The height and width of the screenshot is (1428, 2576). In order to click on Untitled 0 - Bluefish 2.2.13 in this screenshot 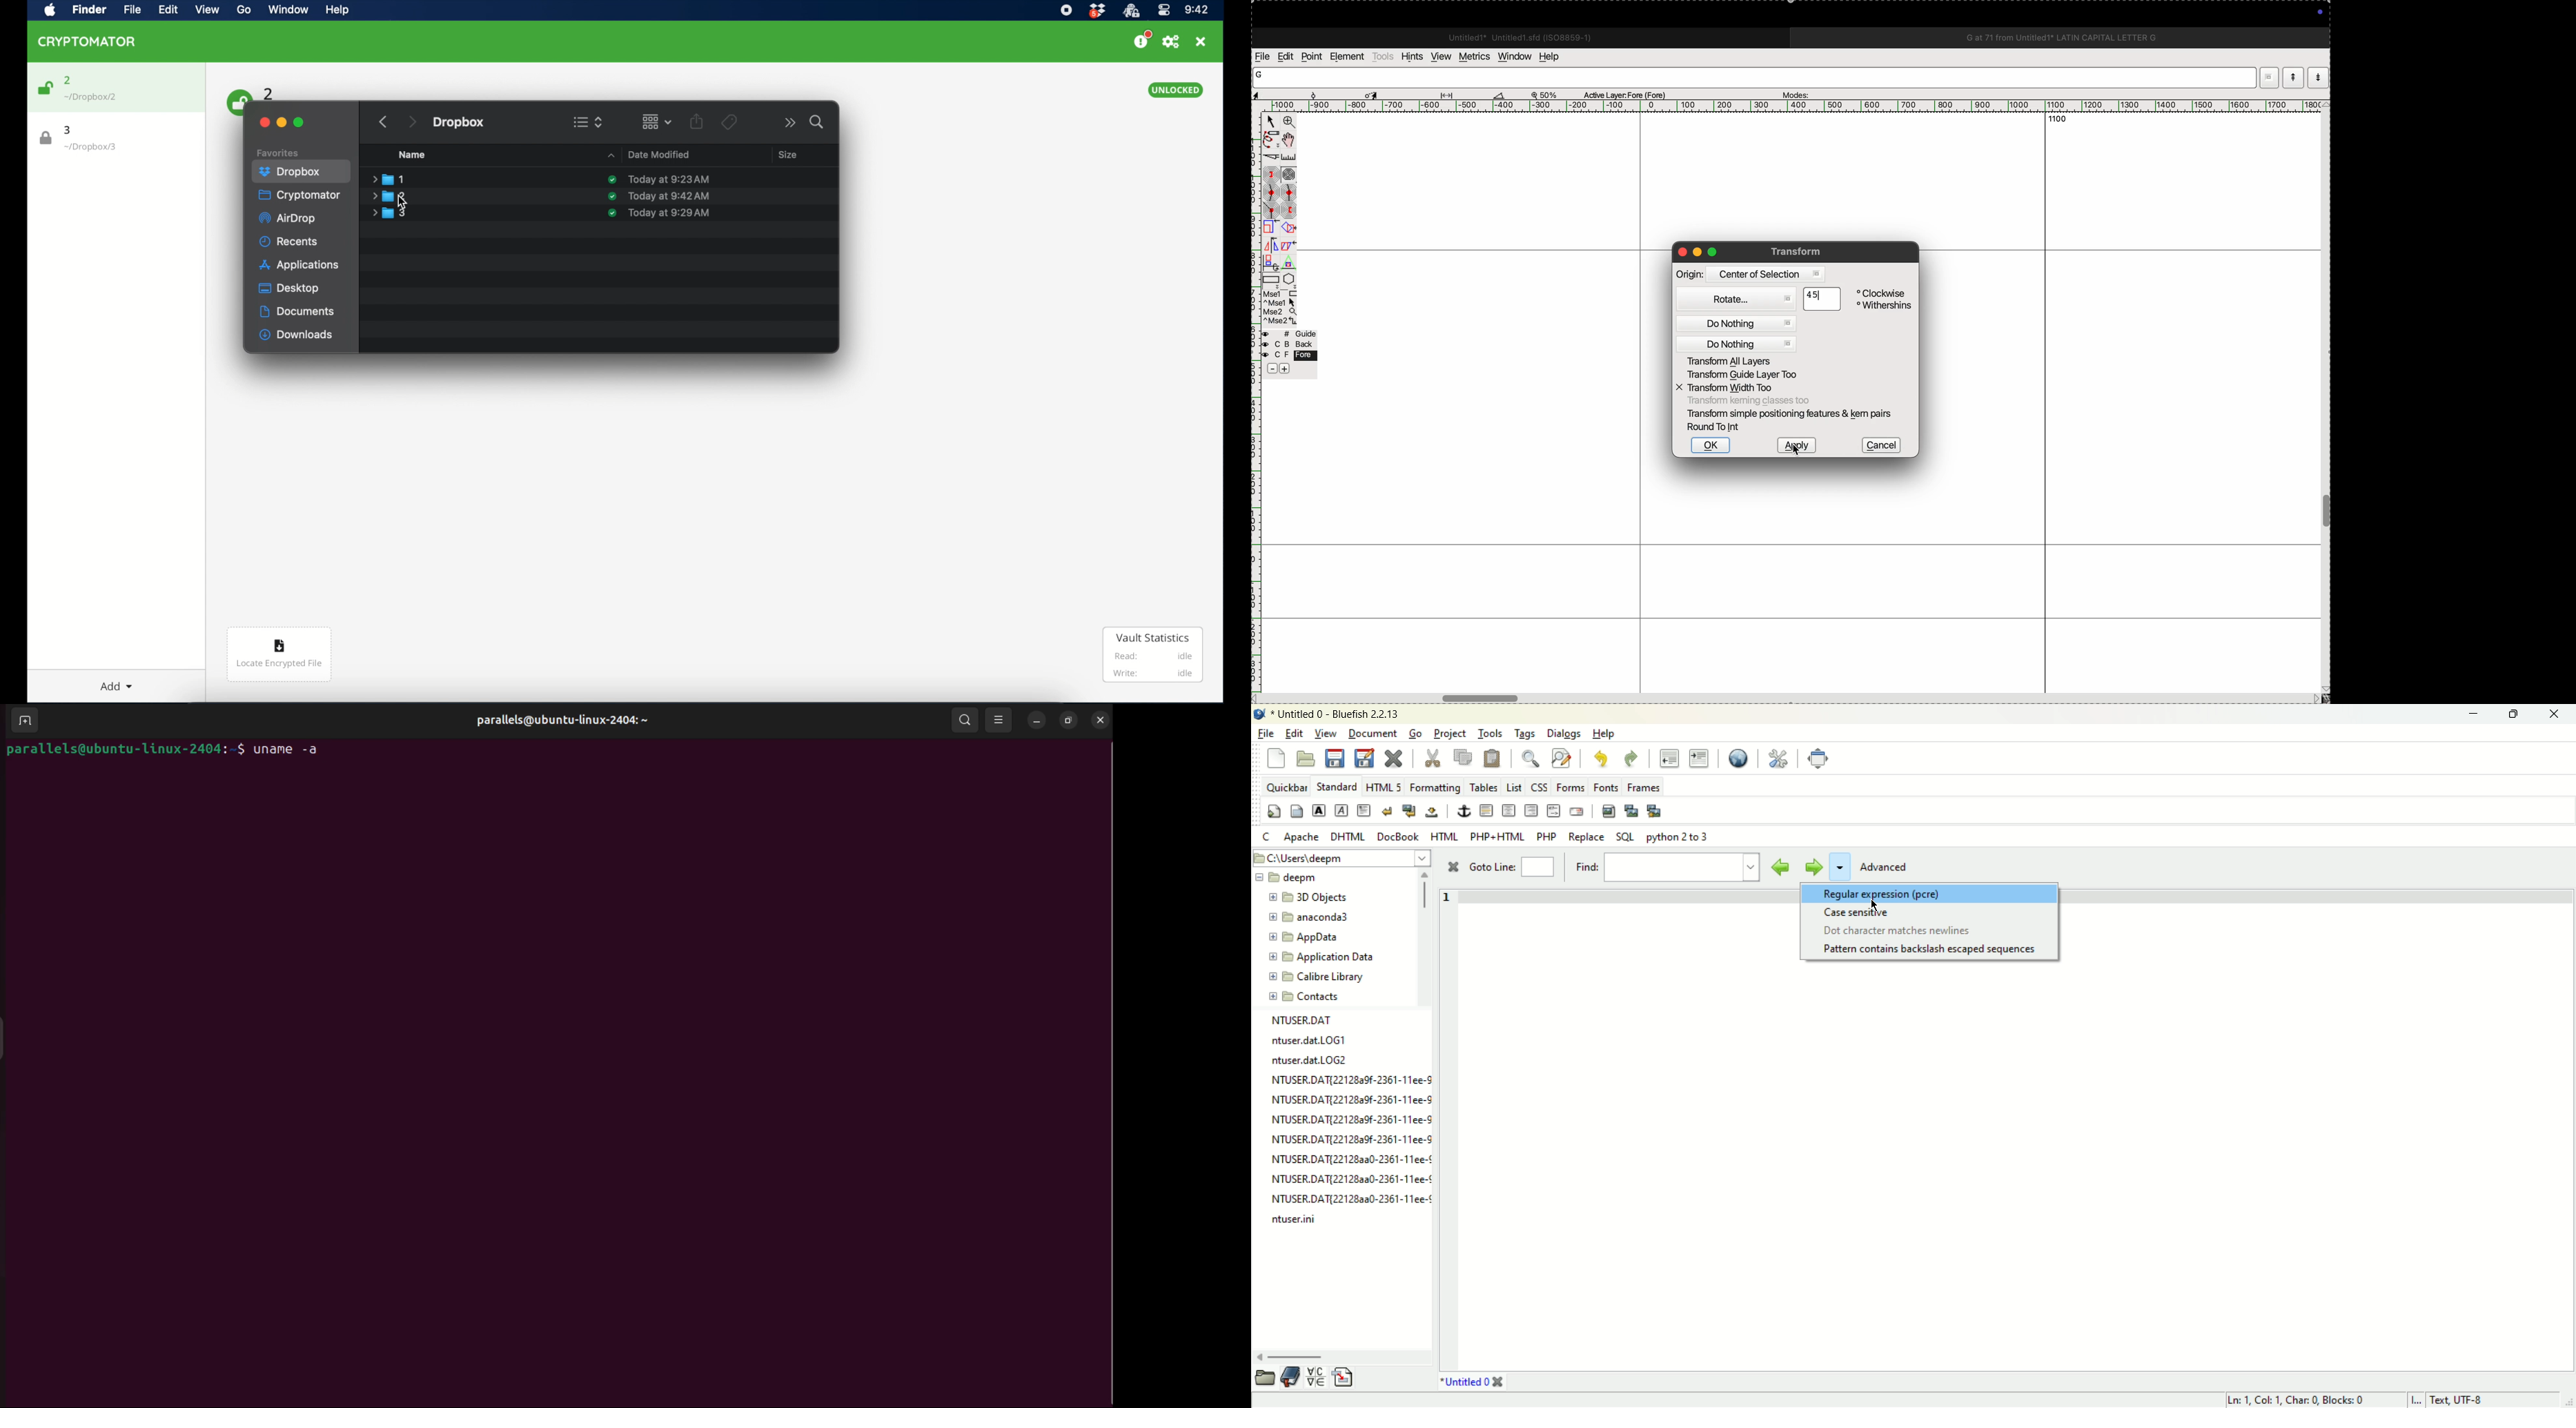, I will do `click(1335, 715)`.